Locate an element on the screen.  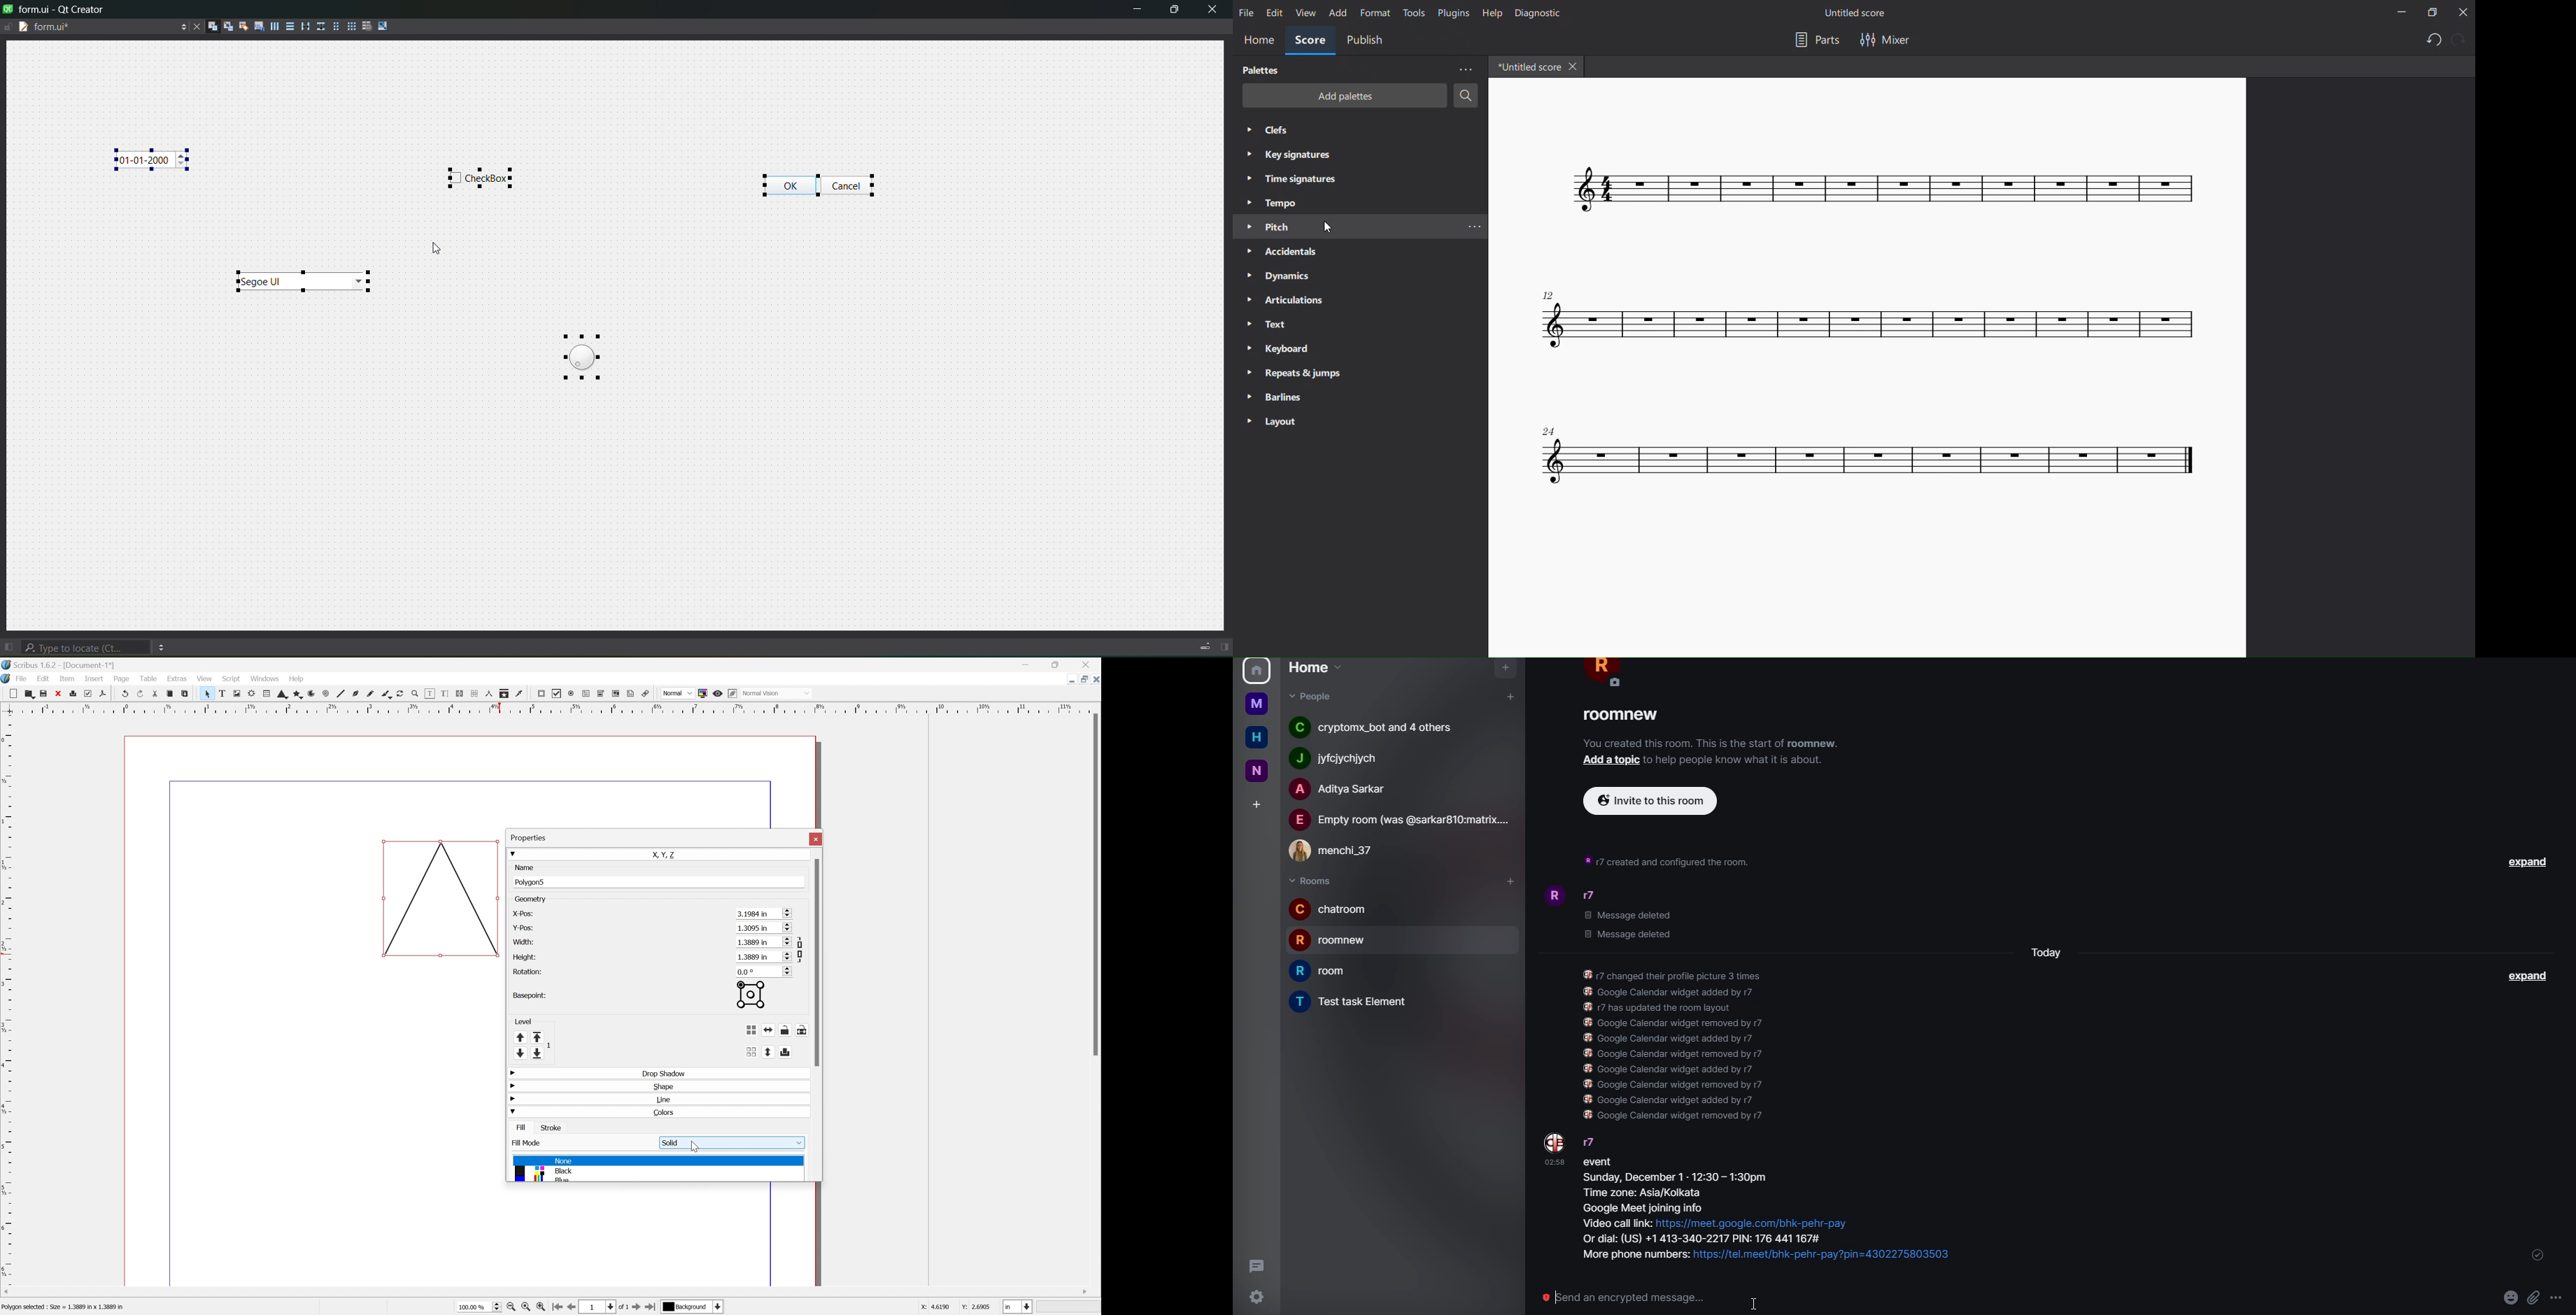
Selected Widgets is located at coordinates (306, 281).